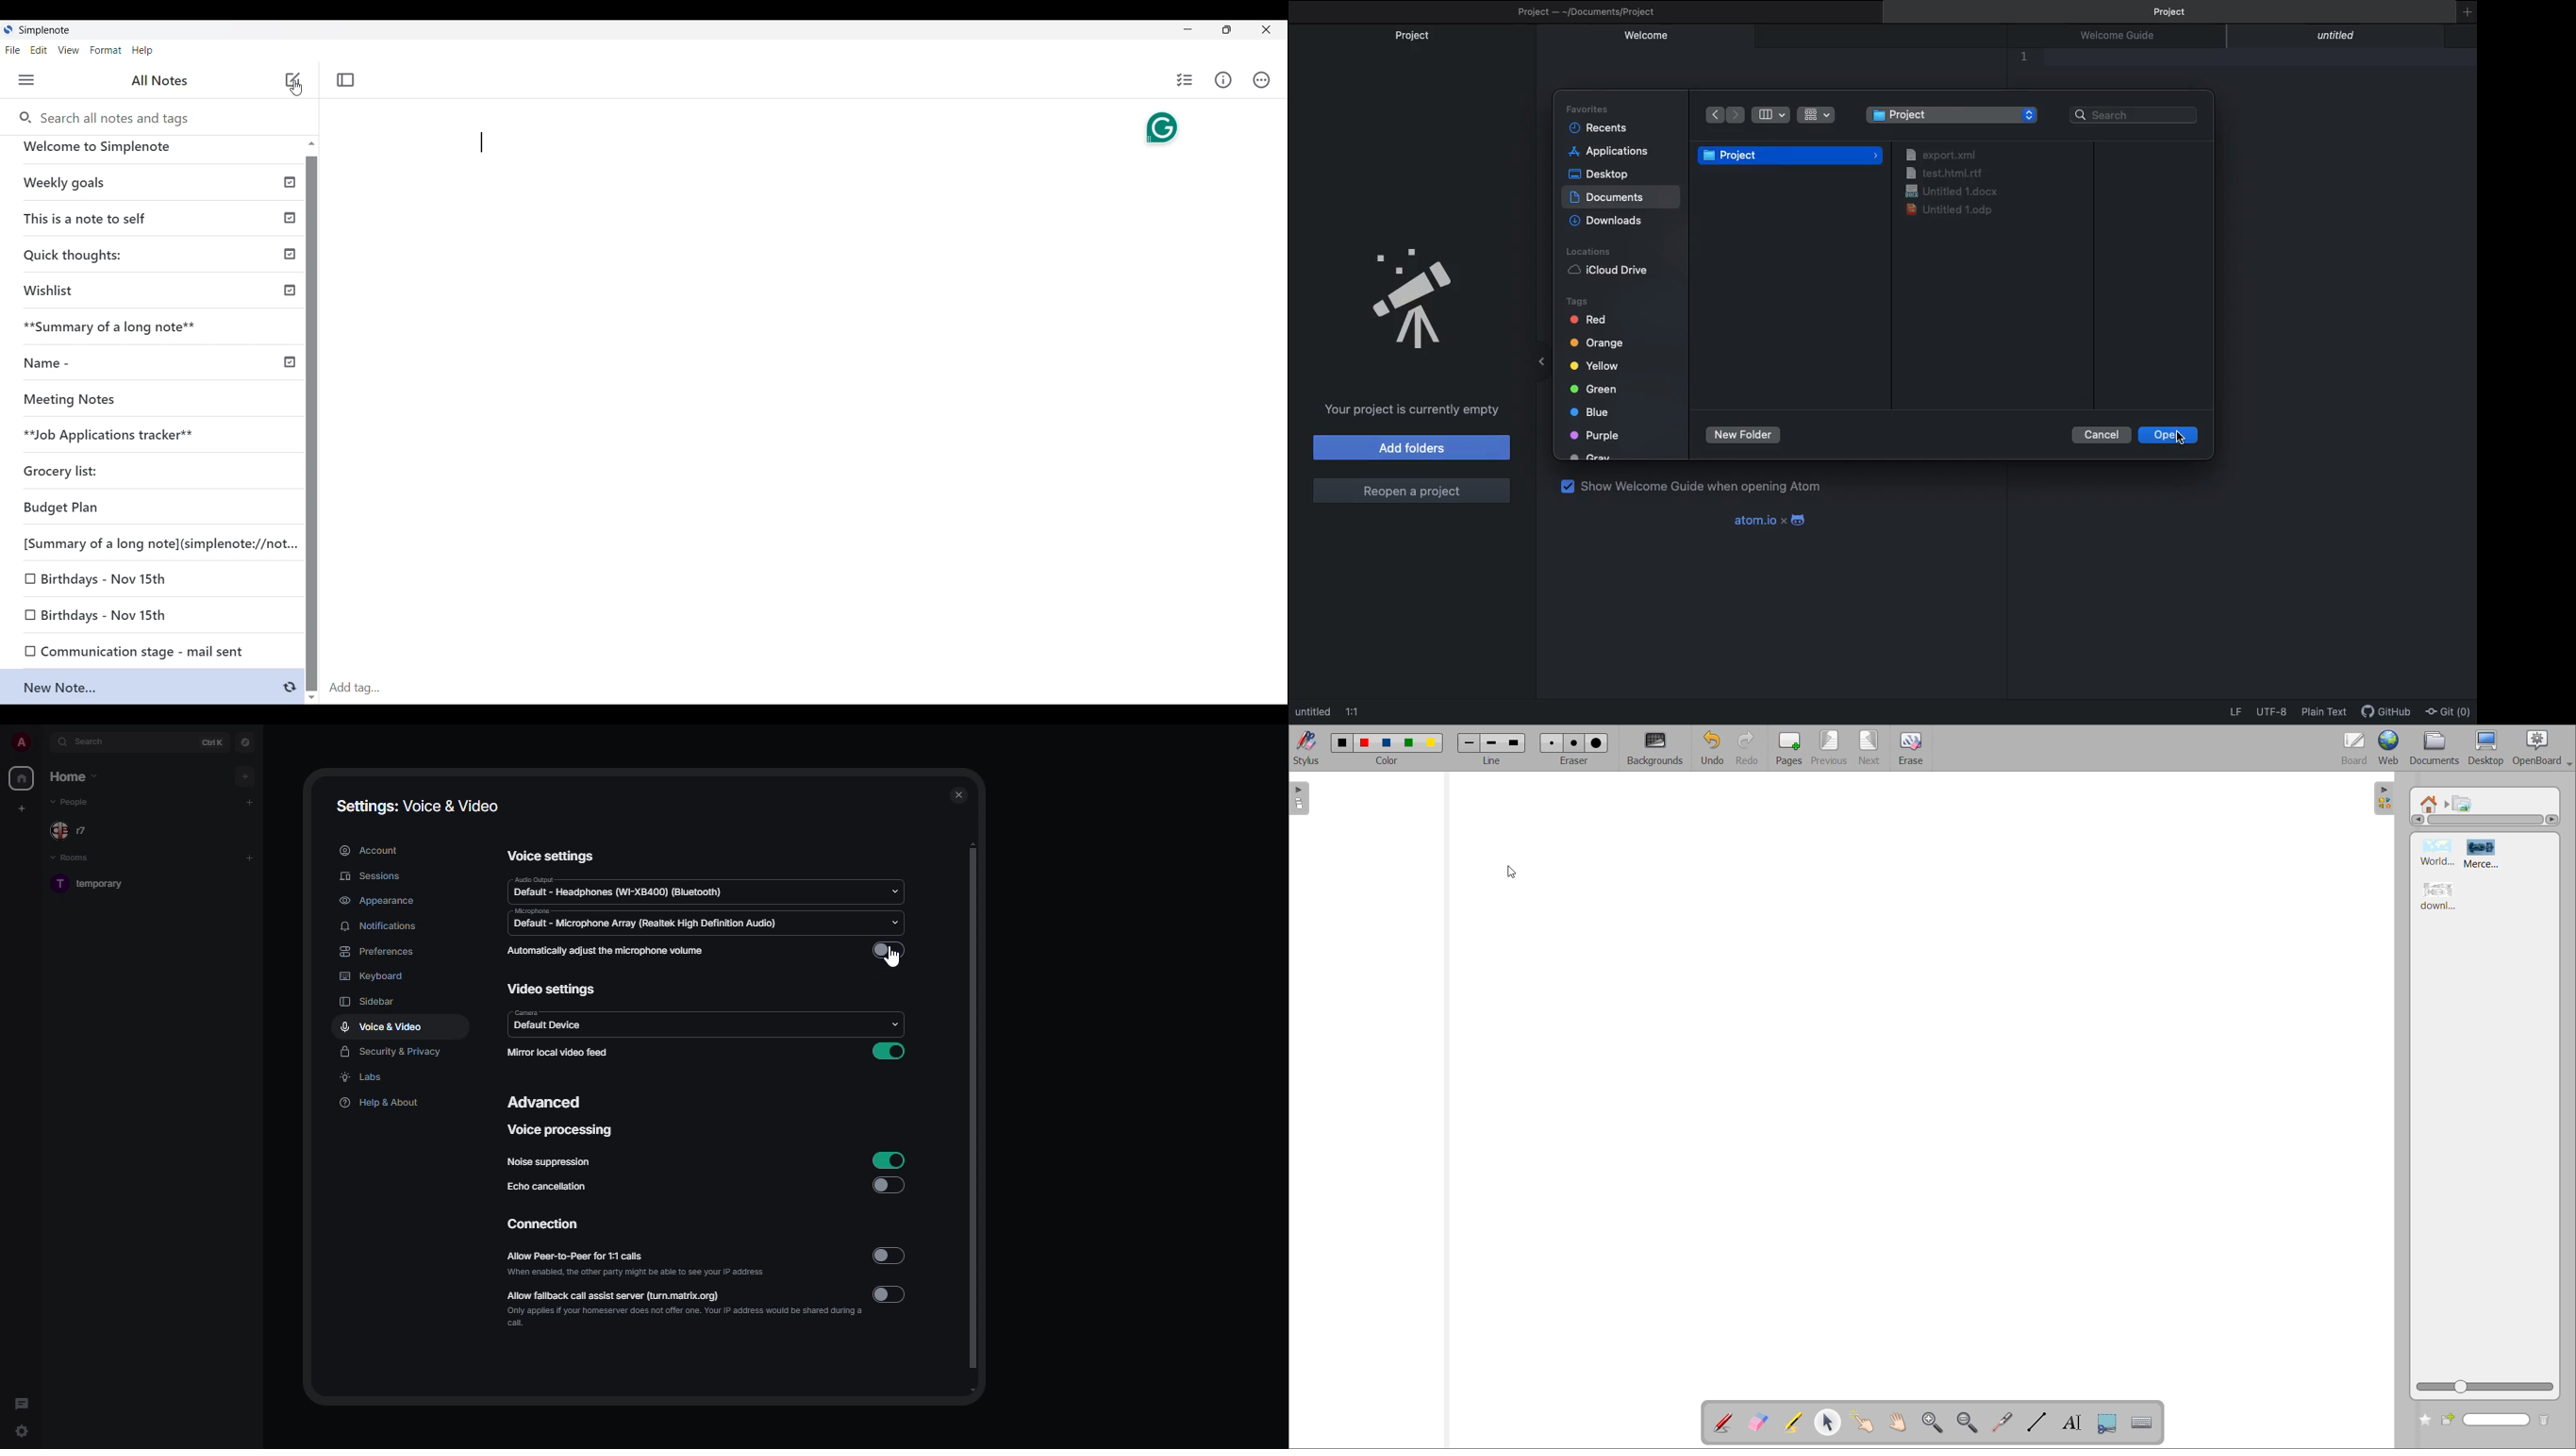  Describe the element at coordinates (93, 883) in the screenshot. I see `room` at that location.